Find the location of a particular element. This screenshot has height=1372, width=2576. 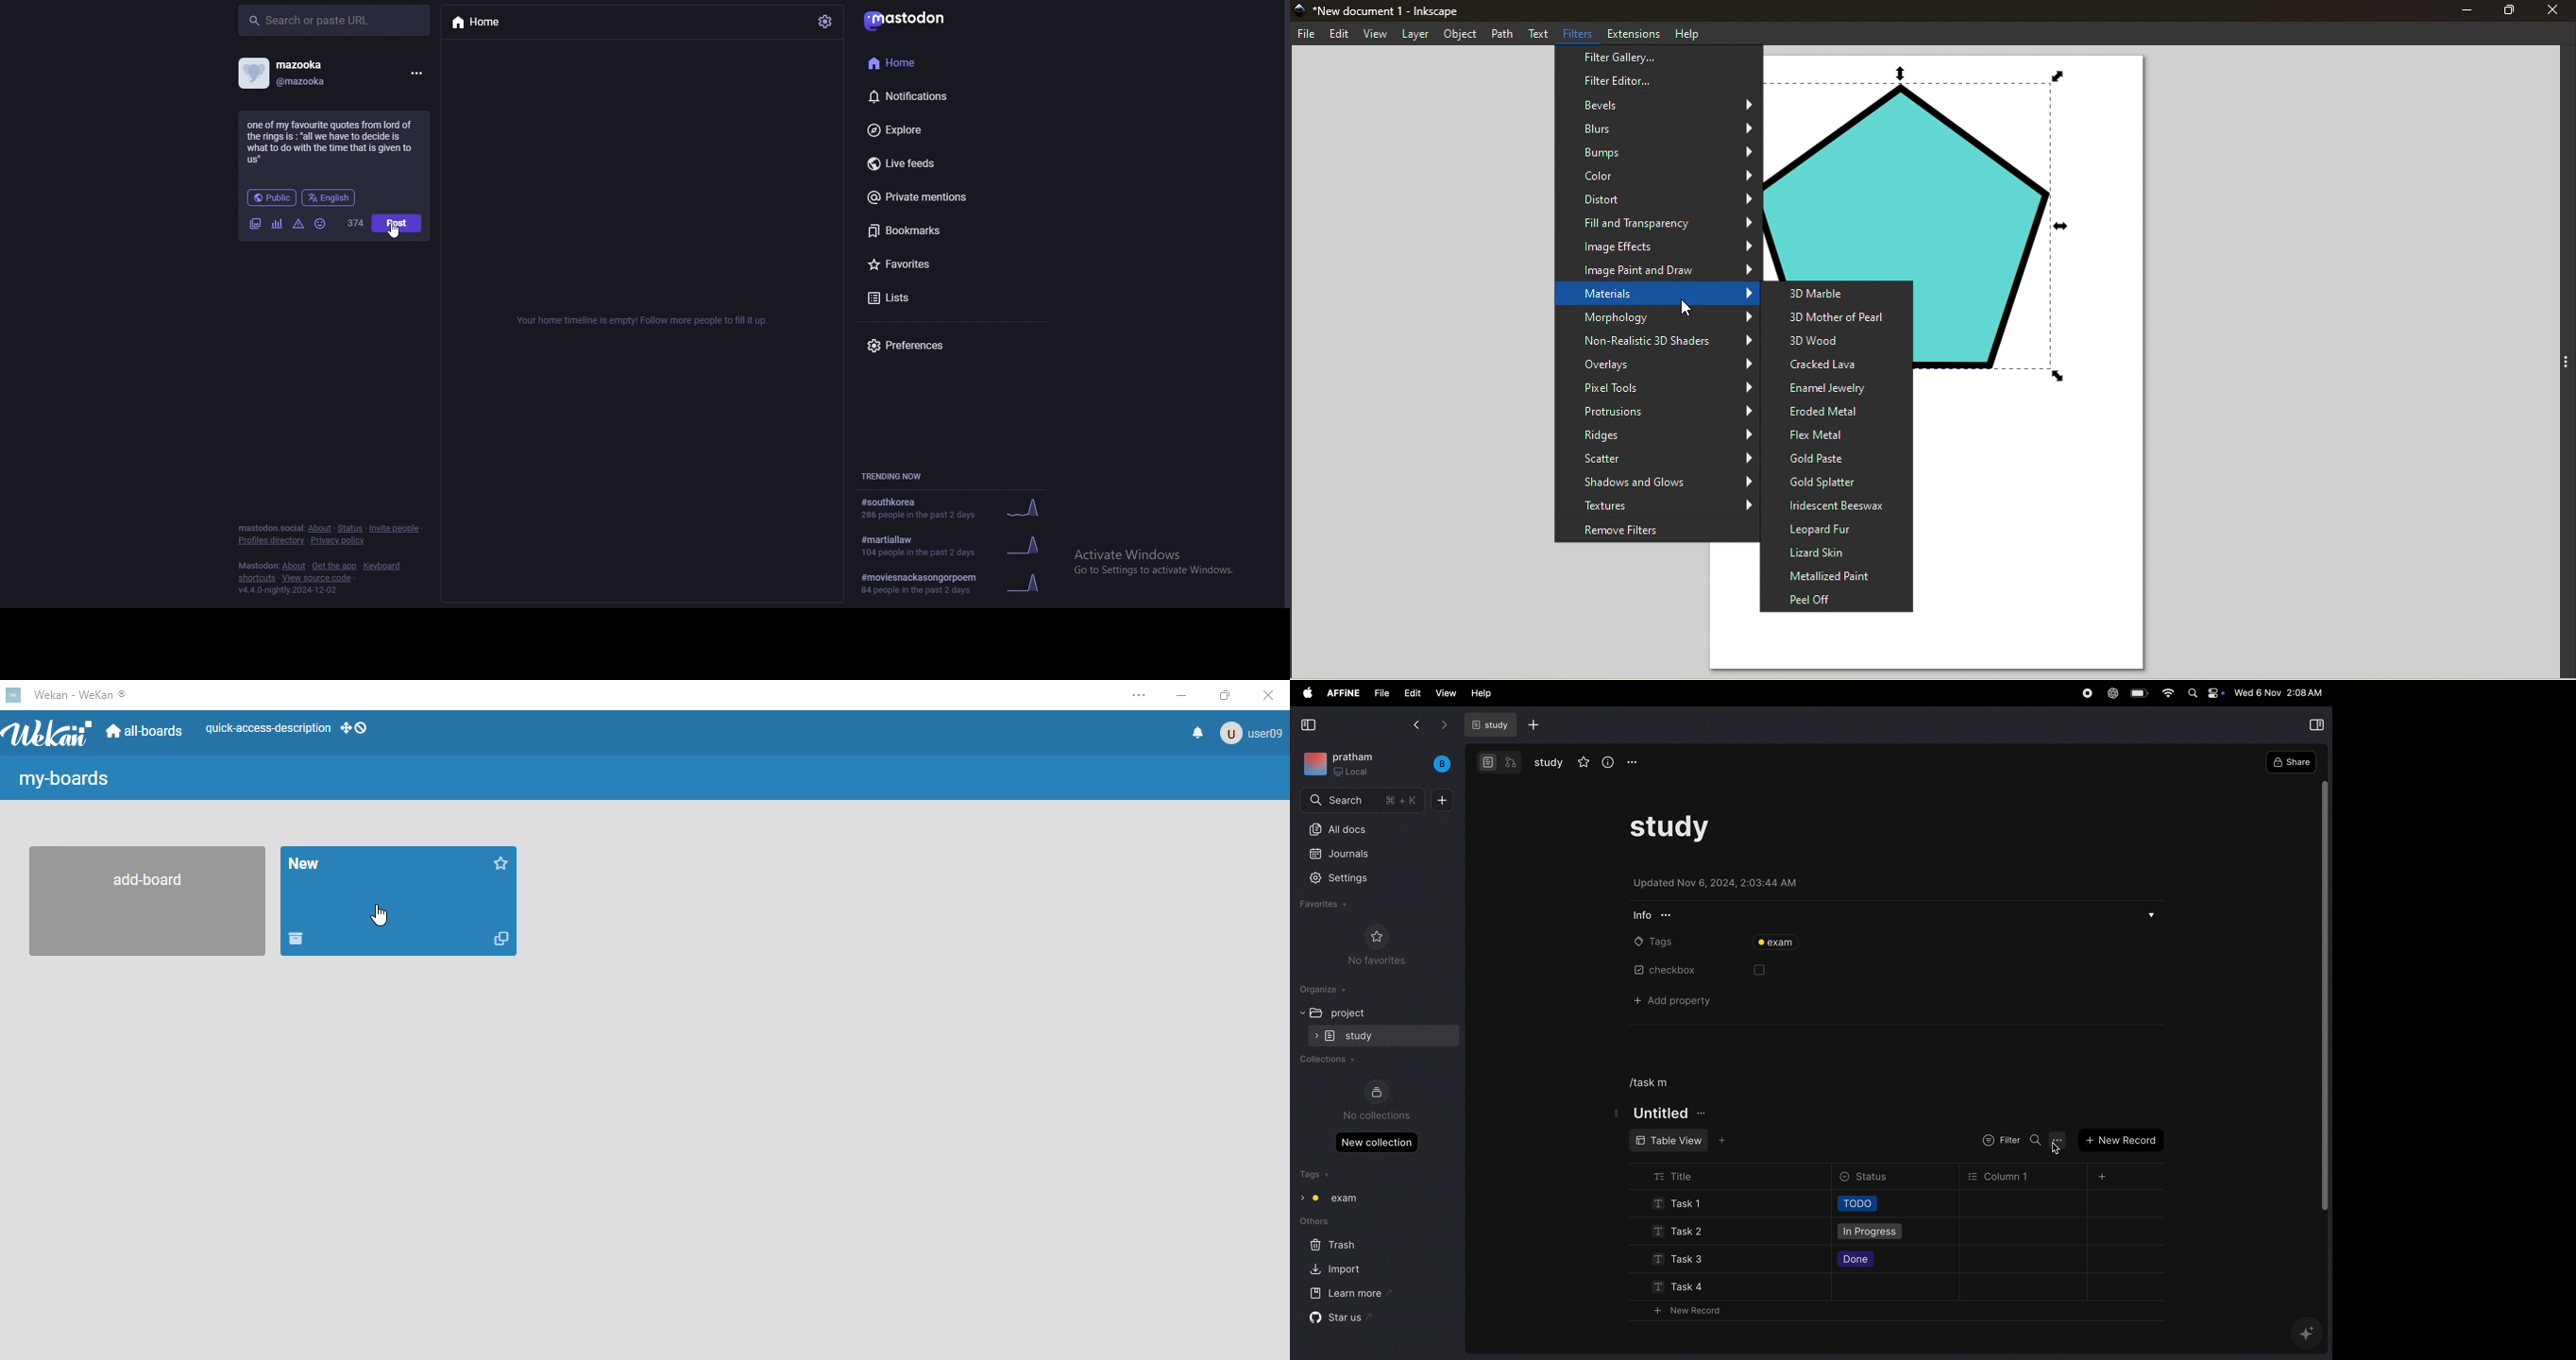

home is located at coordinates (932, 61).